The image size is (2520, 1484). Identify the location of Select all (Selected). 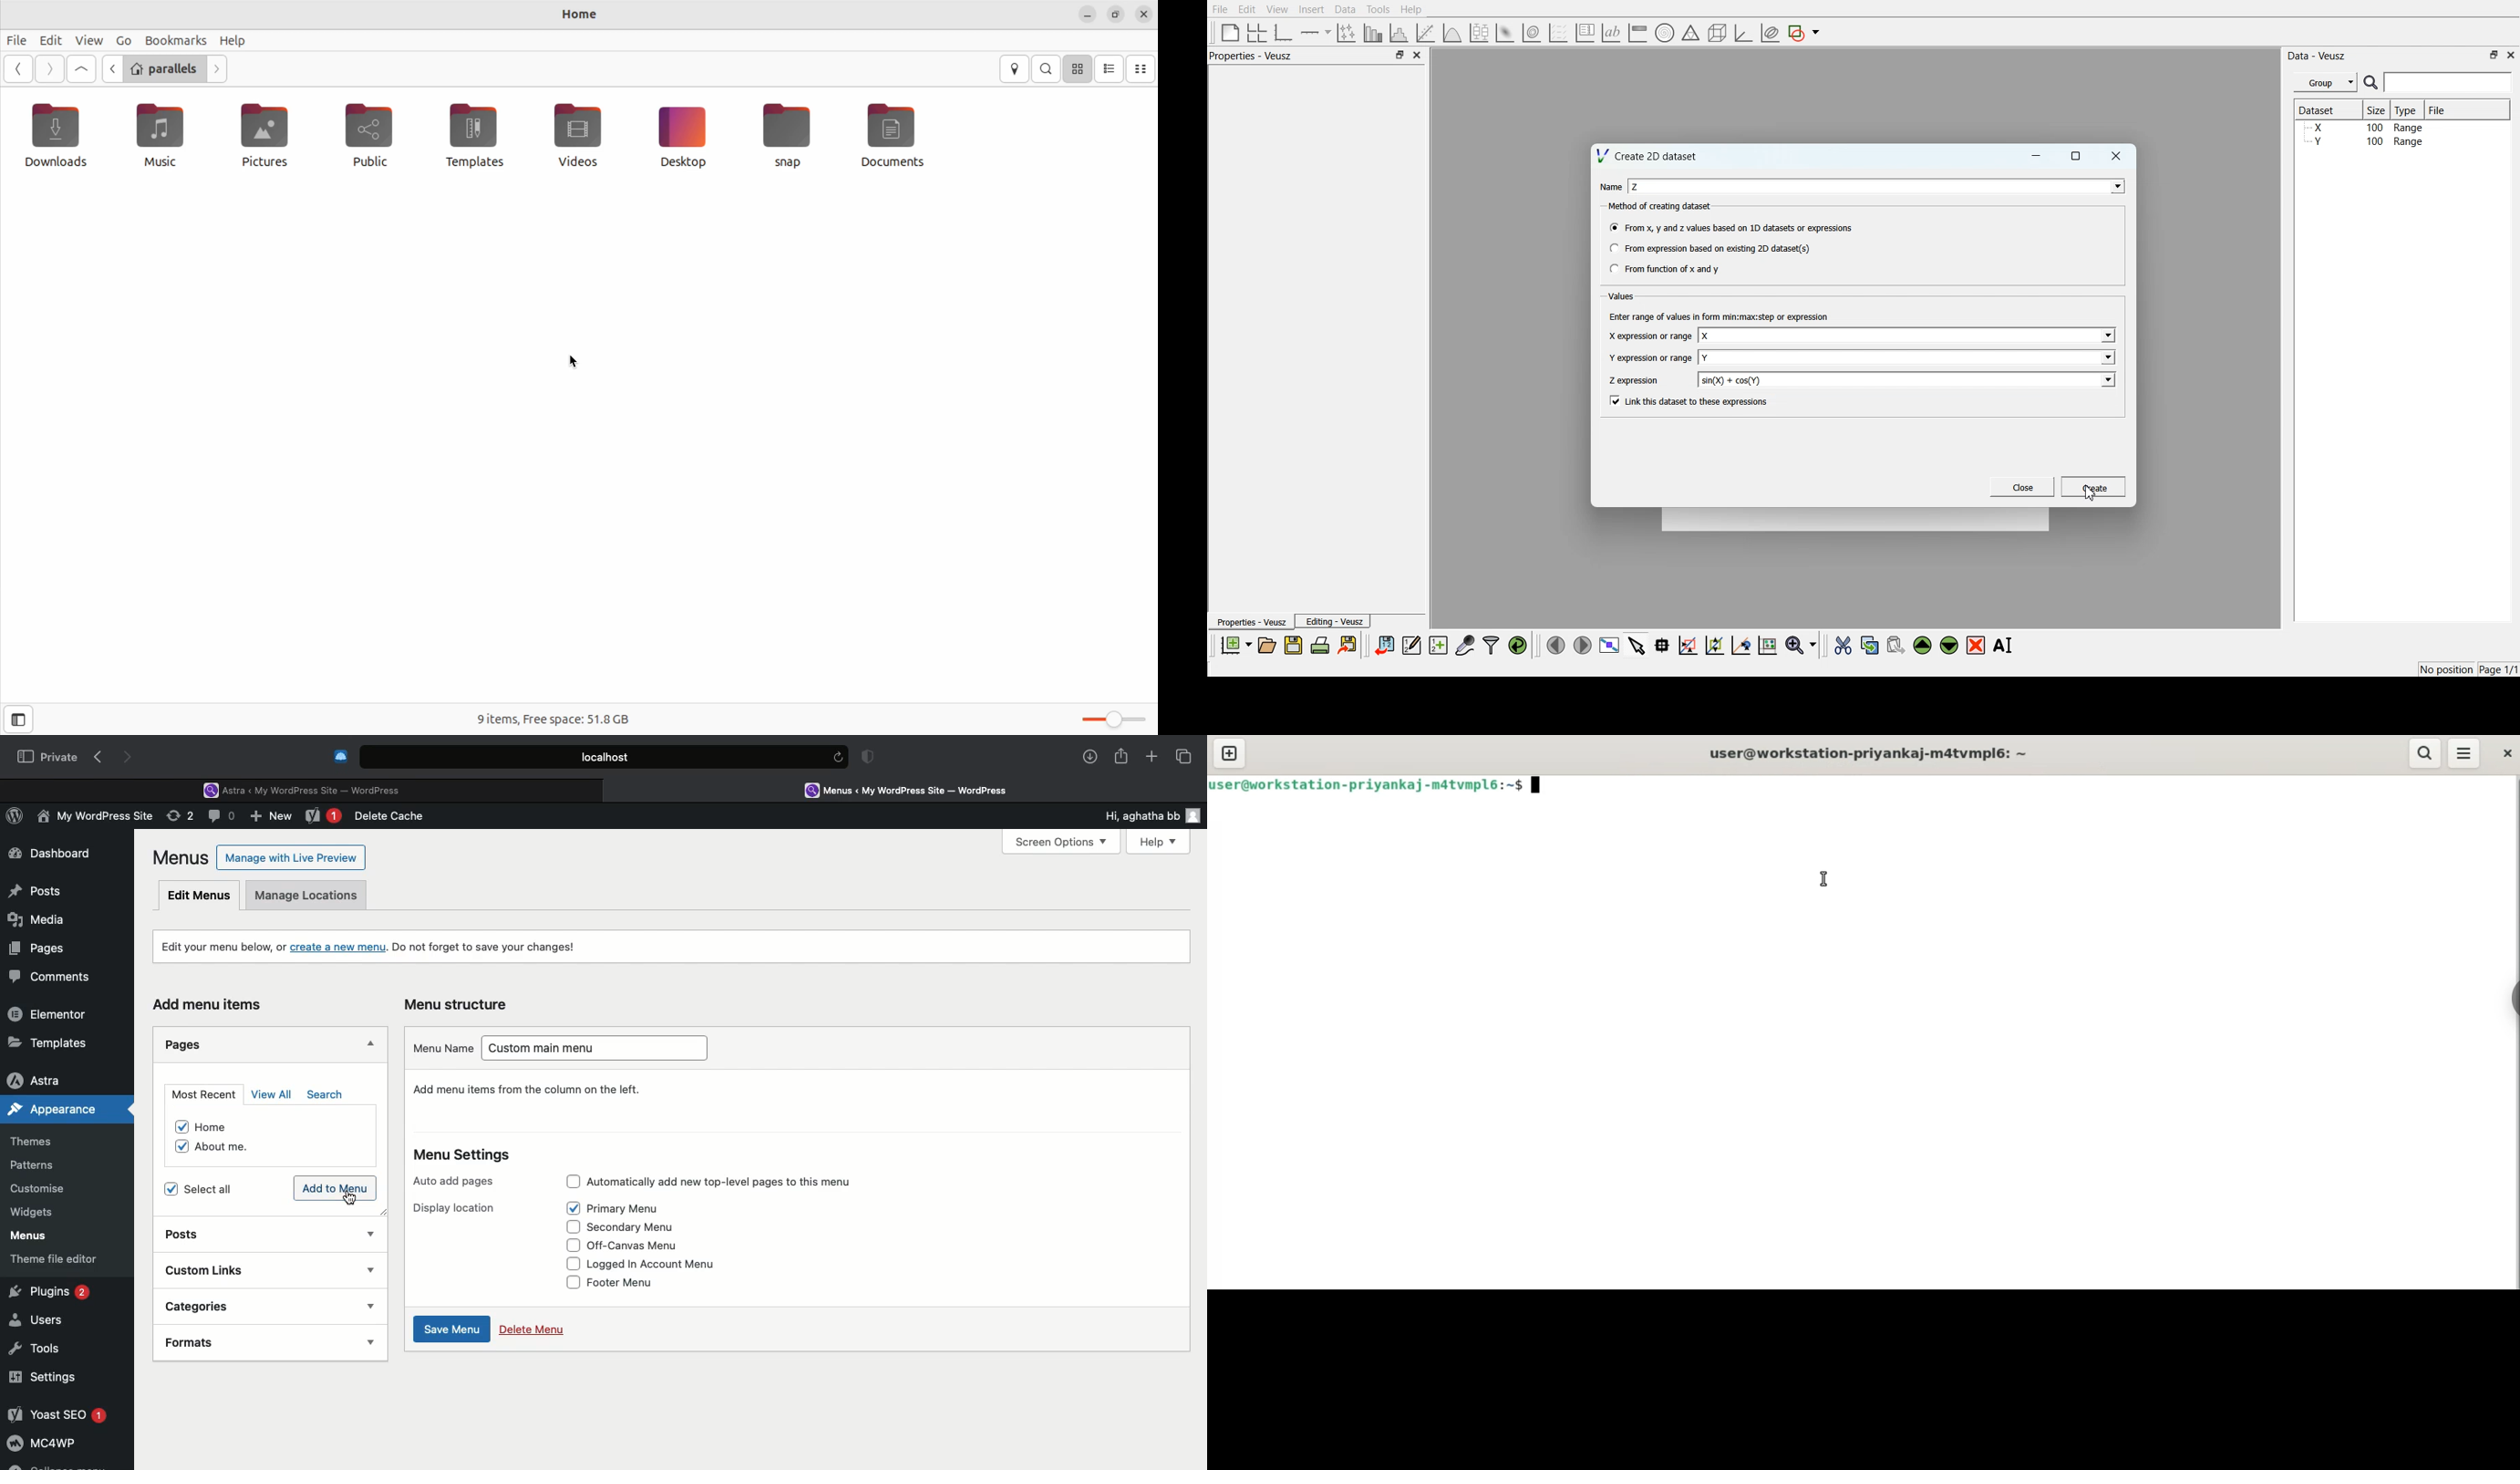
(211, 1188).